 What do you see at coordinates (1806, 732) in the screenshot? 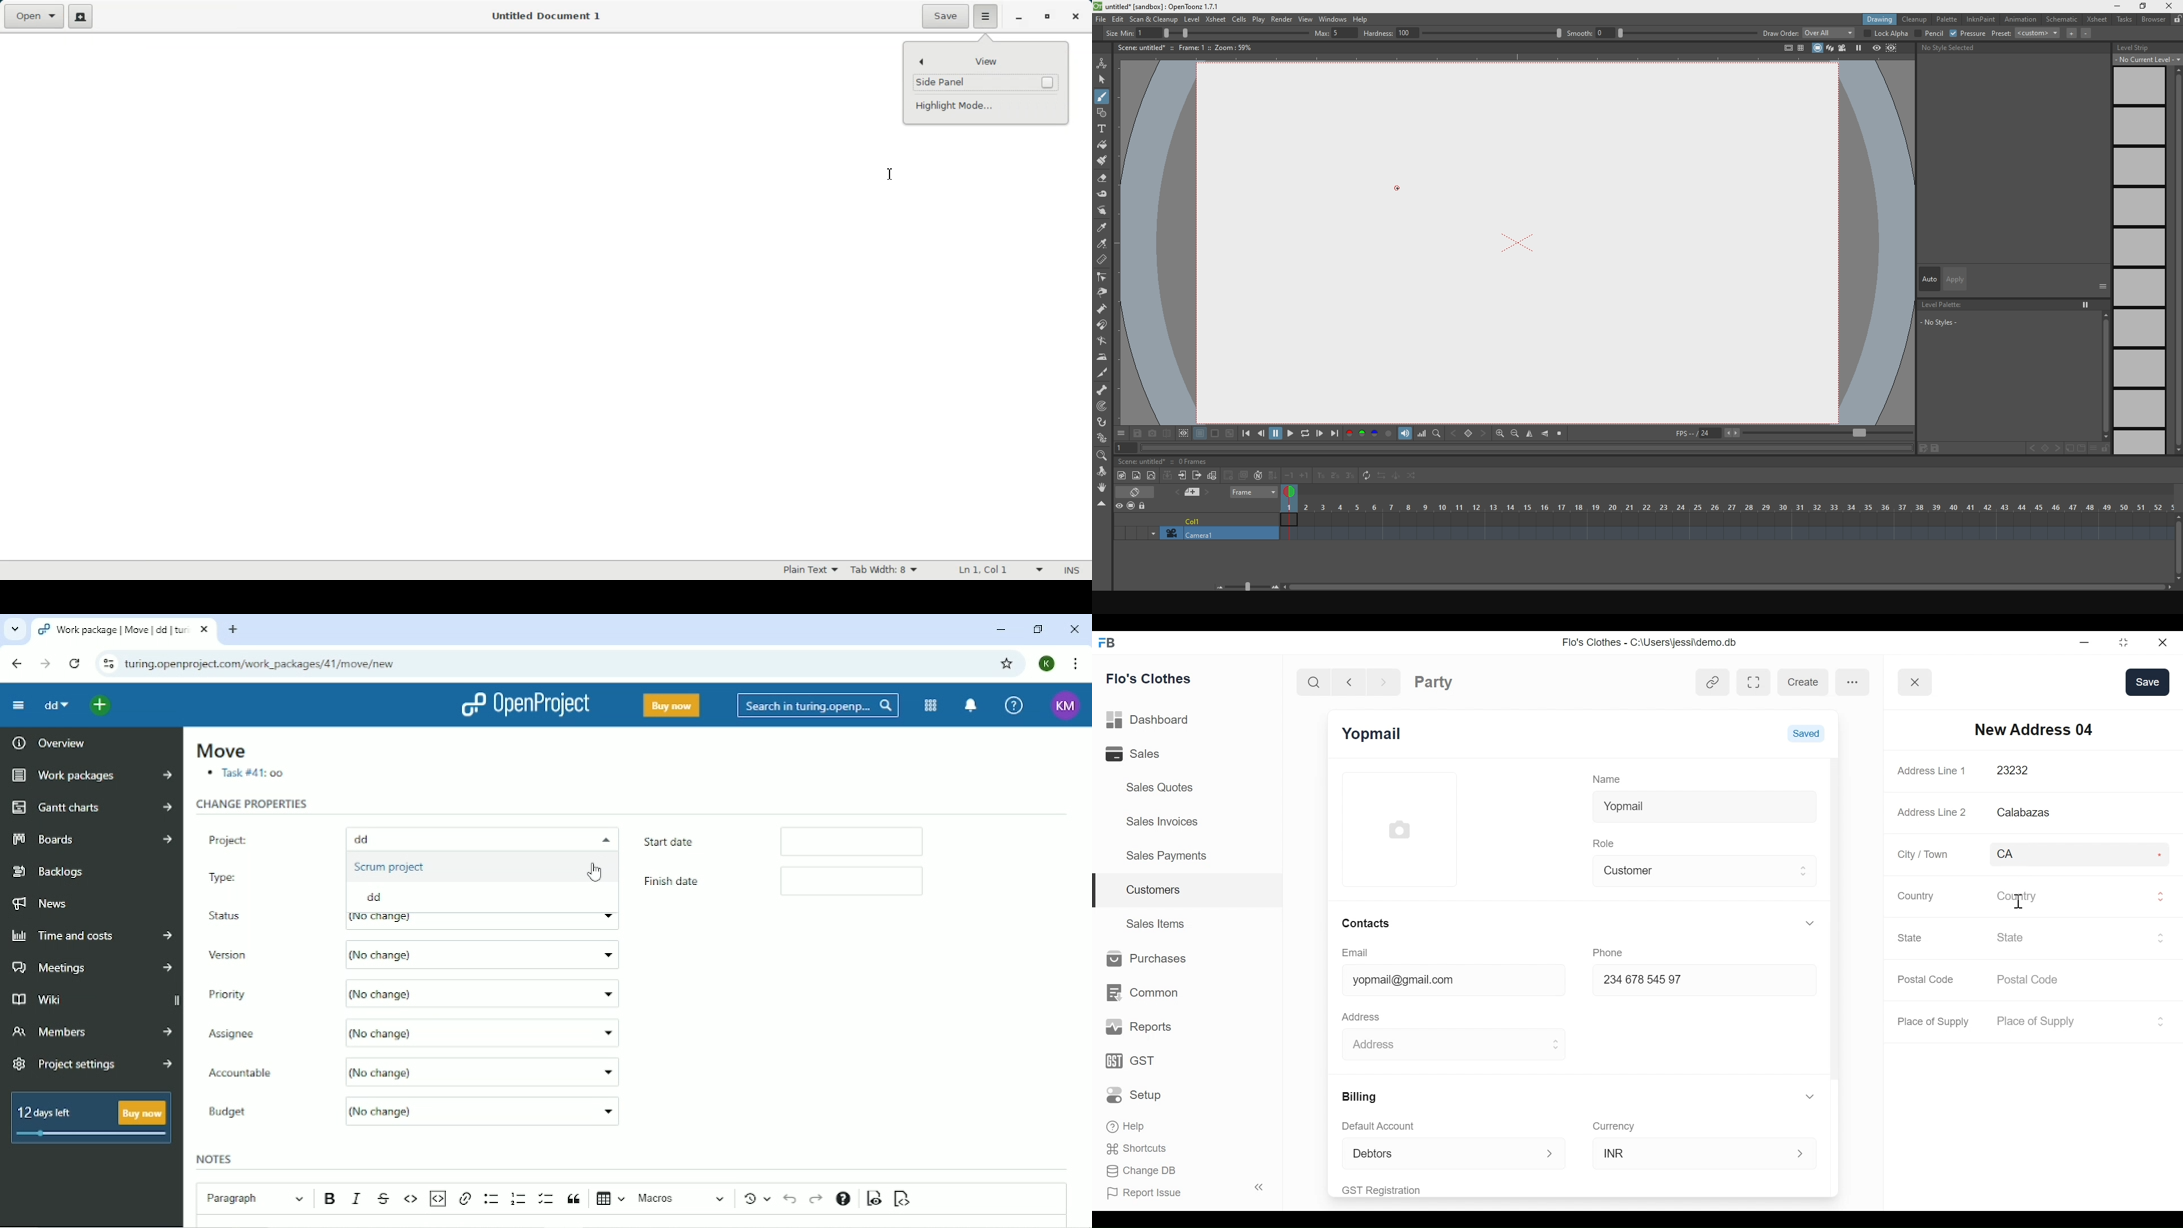
I see `Saved` at bounding box center [1806, 732].